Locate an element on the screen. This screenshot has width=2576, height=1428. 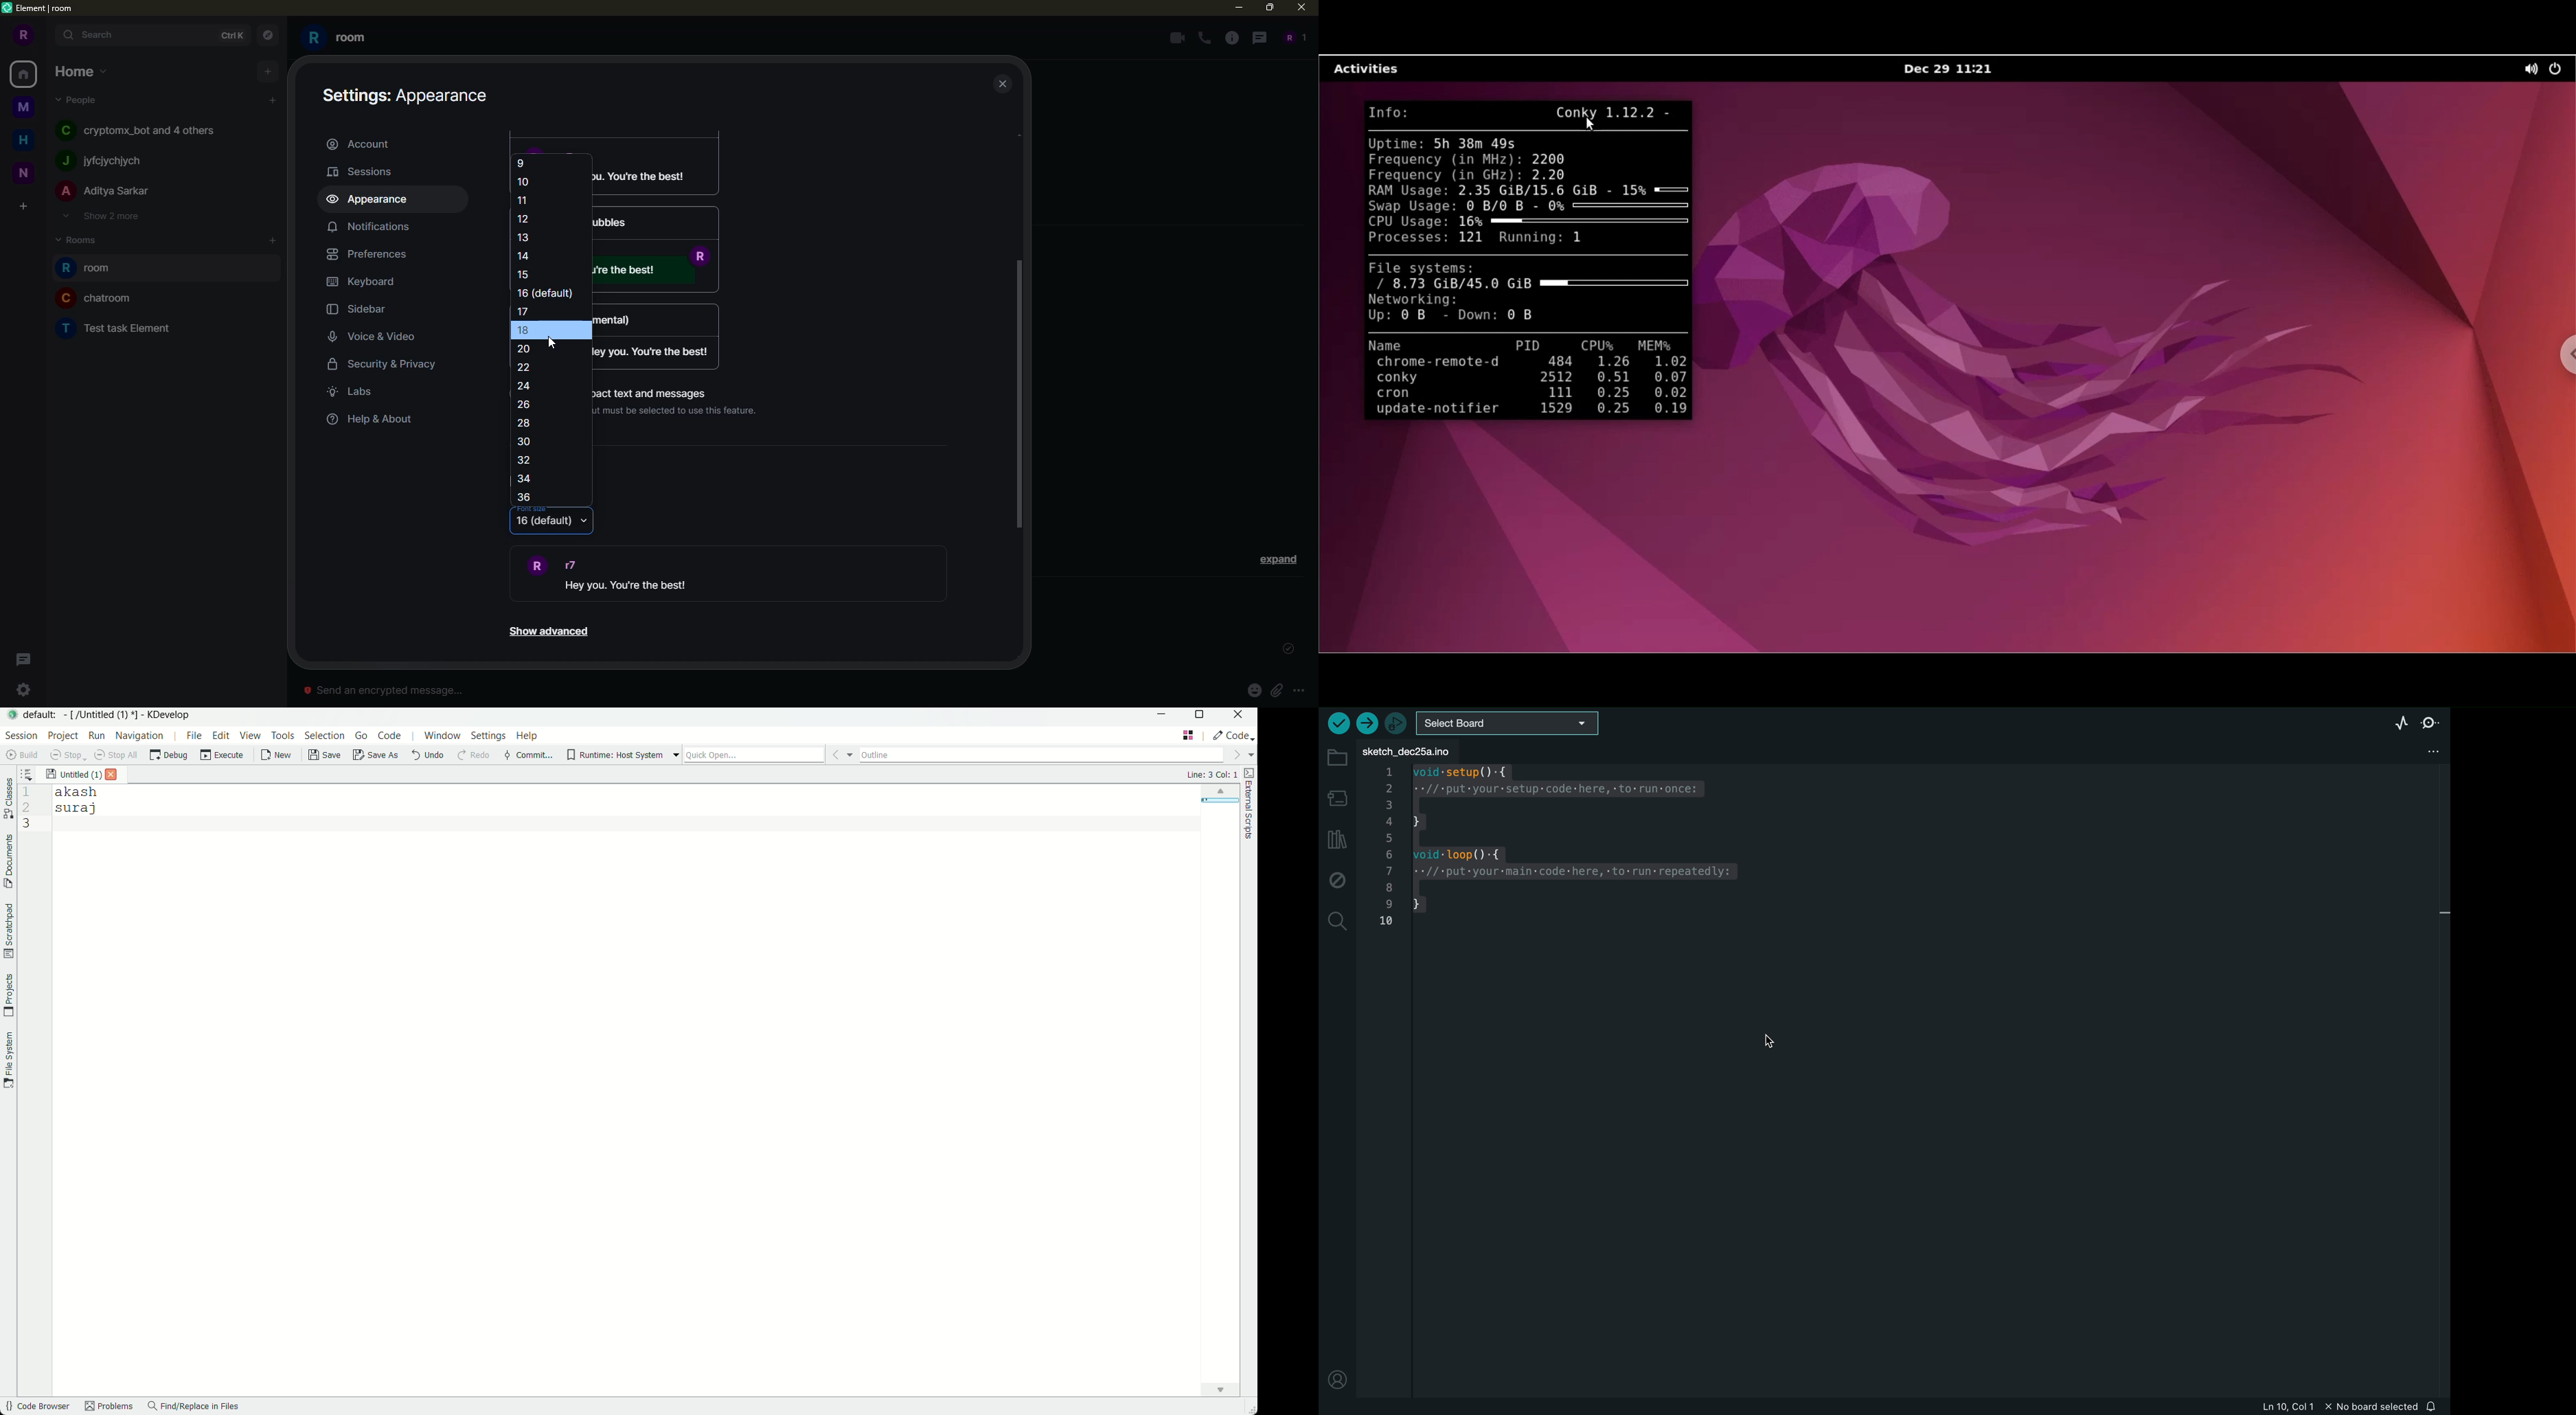
16 is located at coordinates (548, 293).